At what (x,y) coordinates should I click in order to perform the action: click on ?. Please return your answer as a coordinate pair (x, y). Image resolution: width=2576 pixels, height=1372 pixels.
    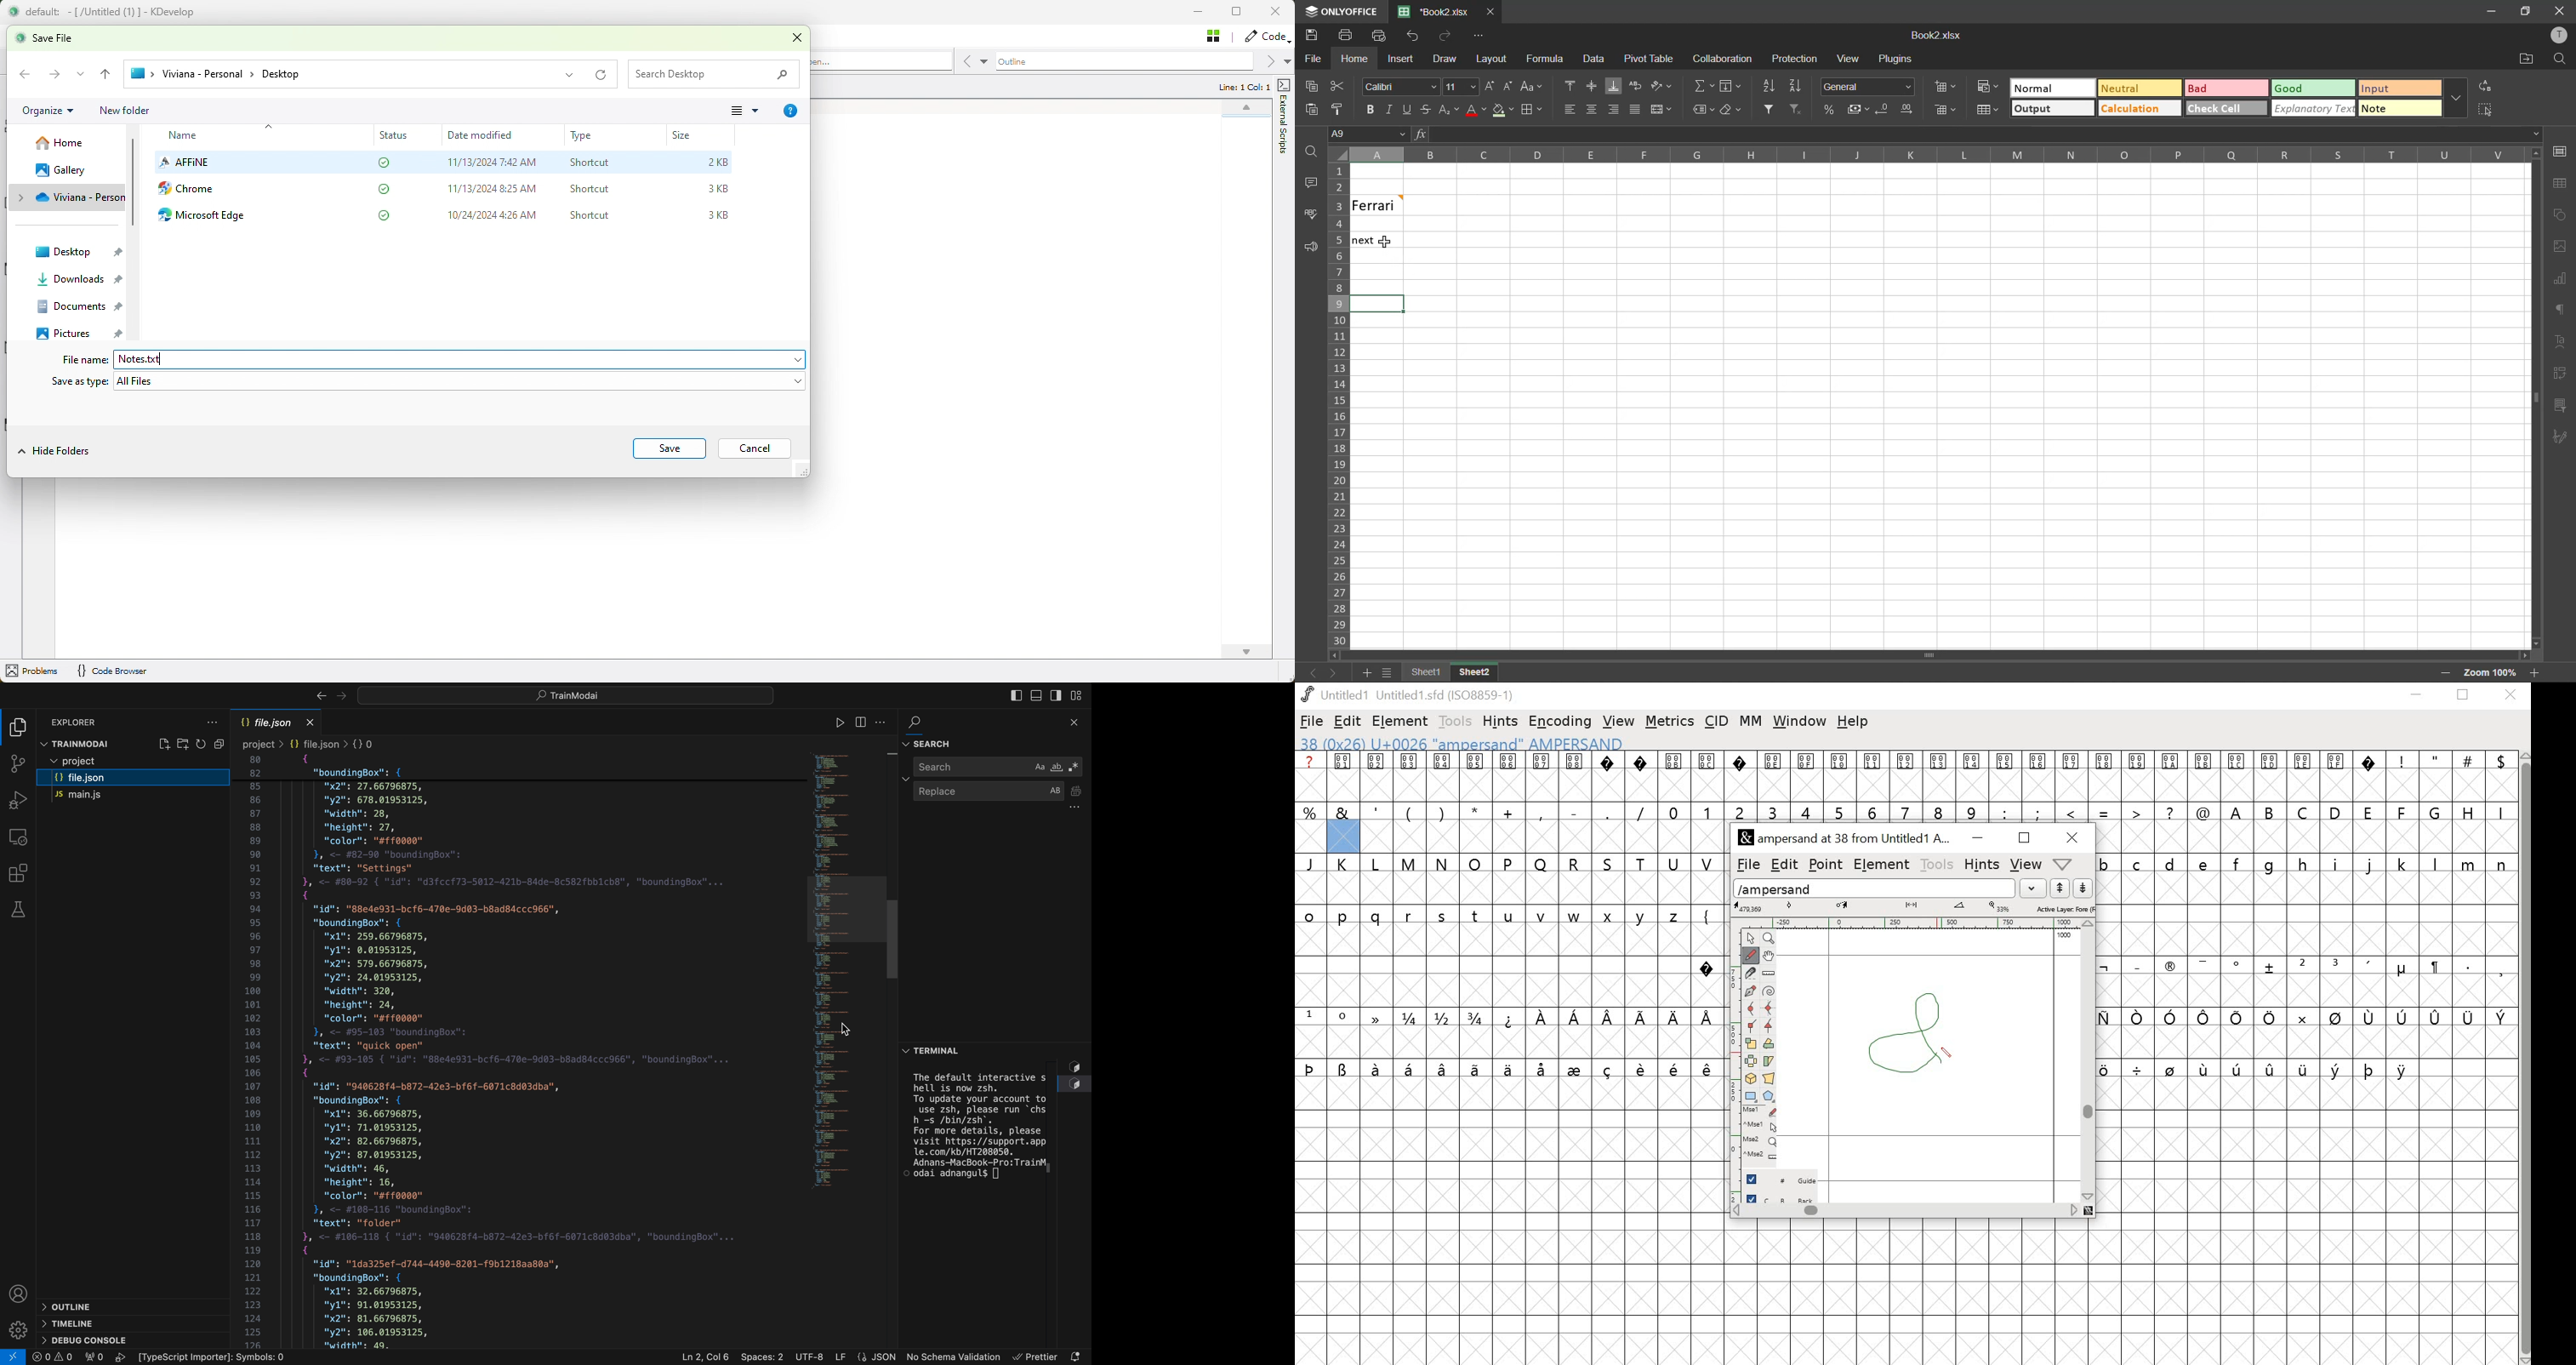
    Looking at the image, I should click on (2370, 776).